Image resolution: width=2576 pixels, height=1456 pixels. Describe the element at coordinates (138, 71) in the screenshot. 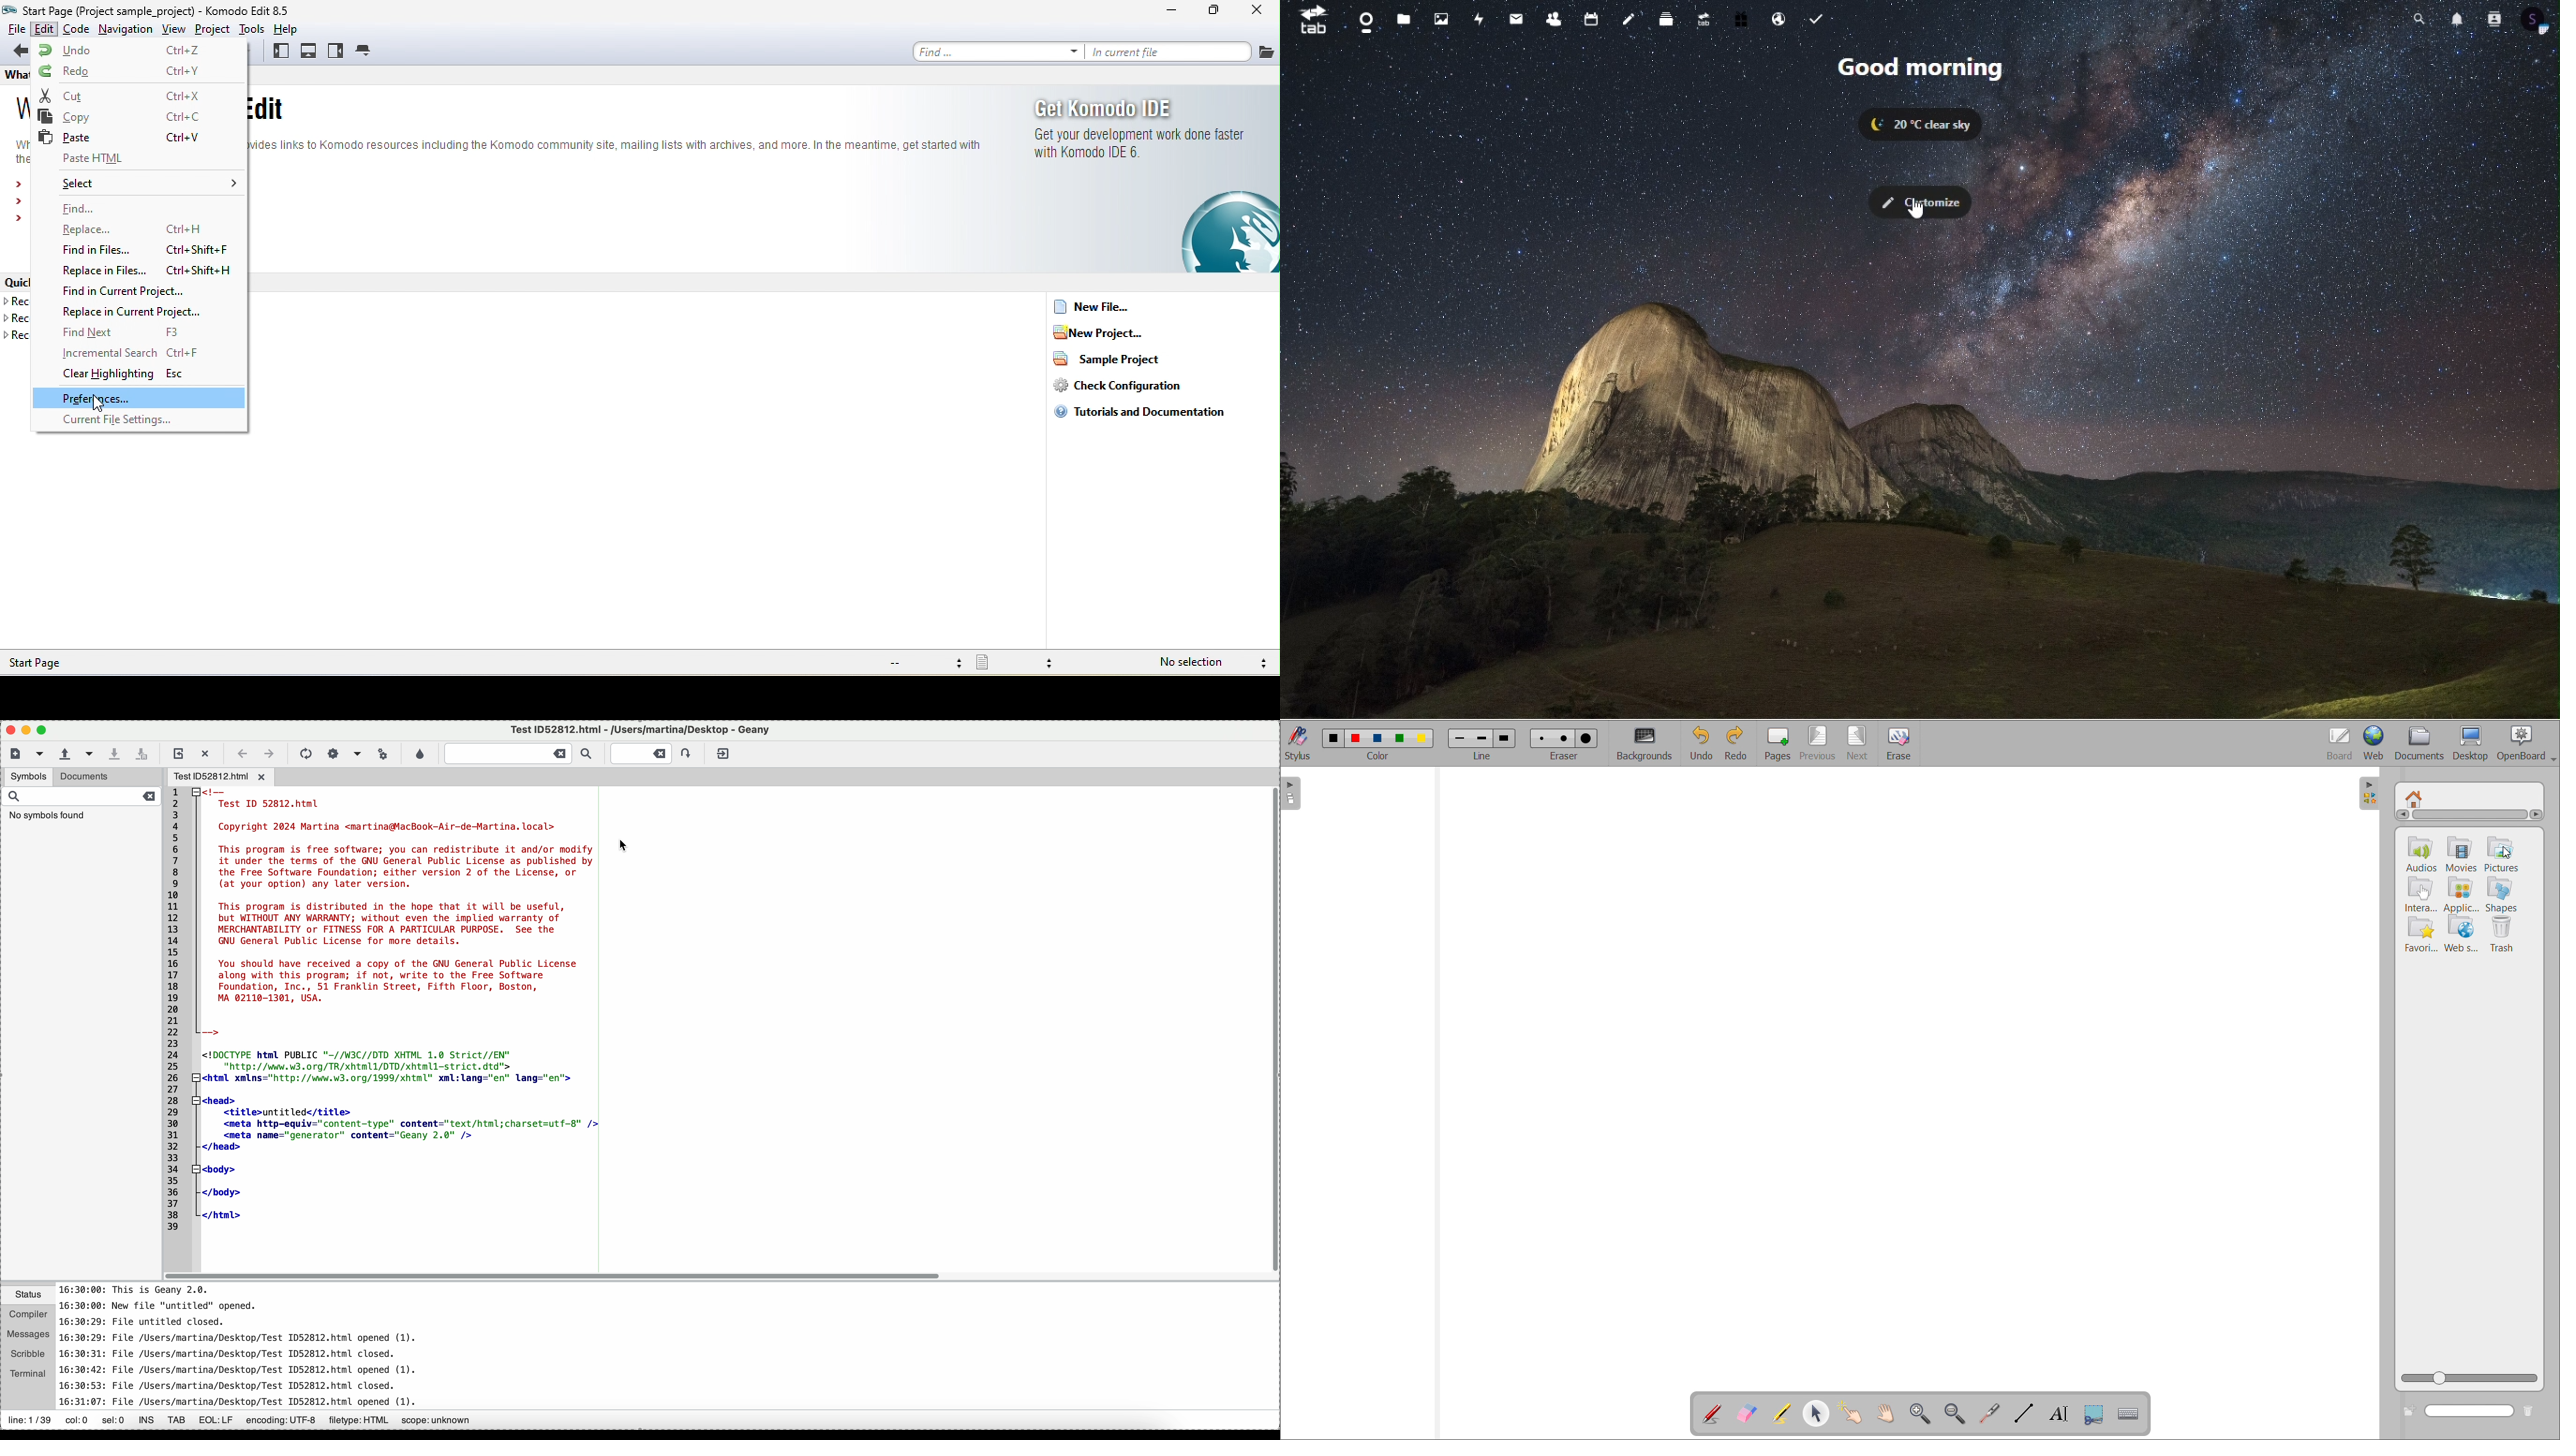

I see `redo` at that location.